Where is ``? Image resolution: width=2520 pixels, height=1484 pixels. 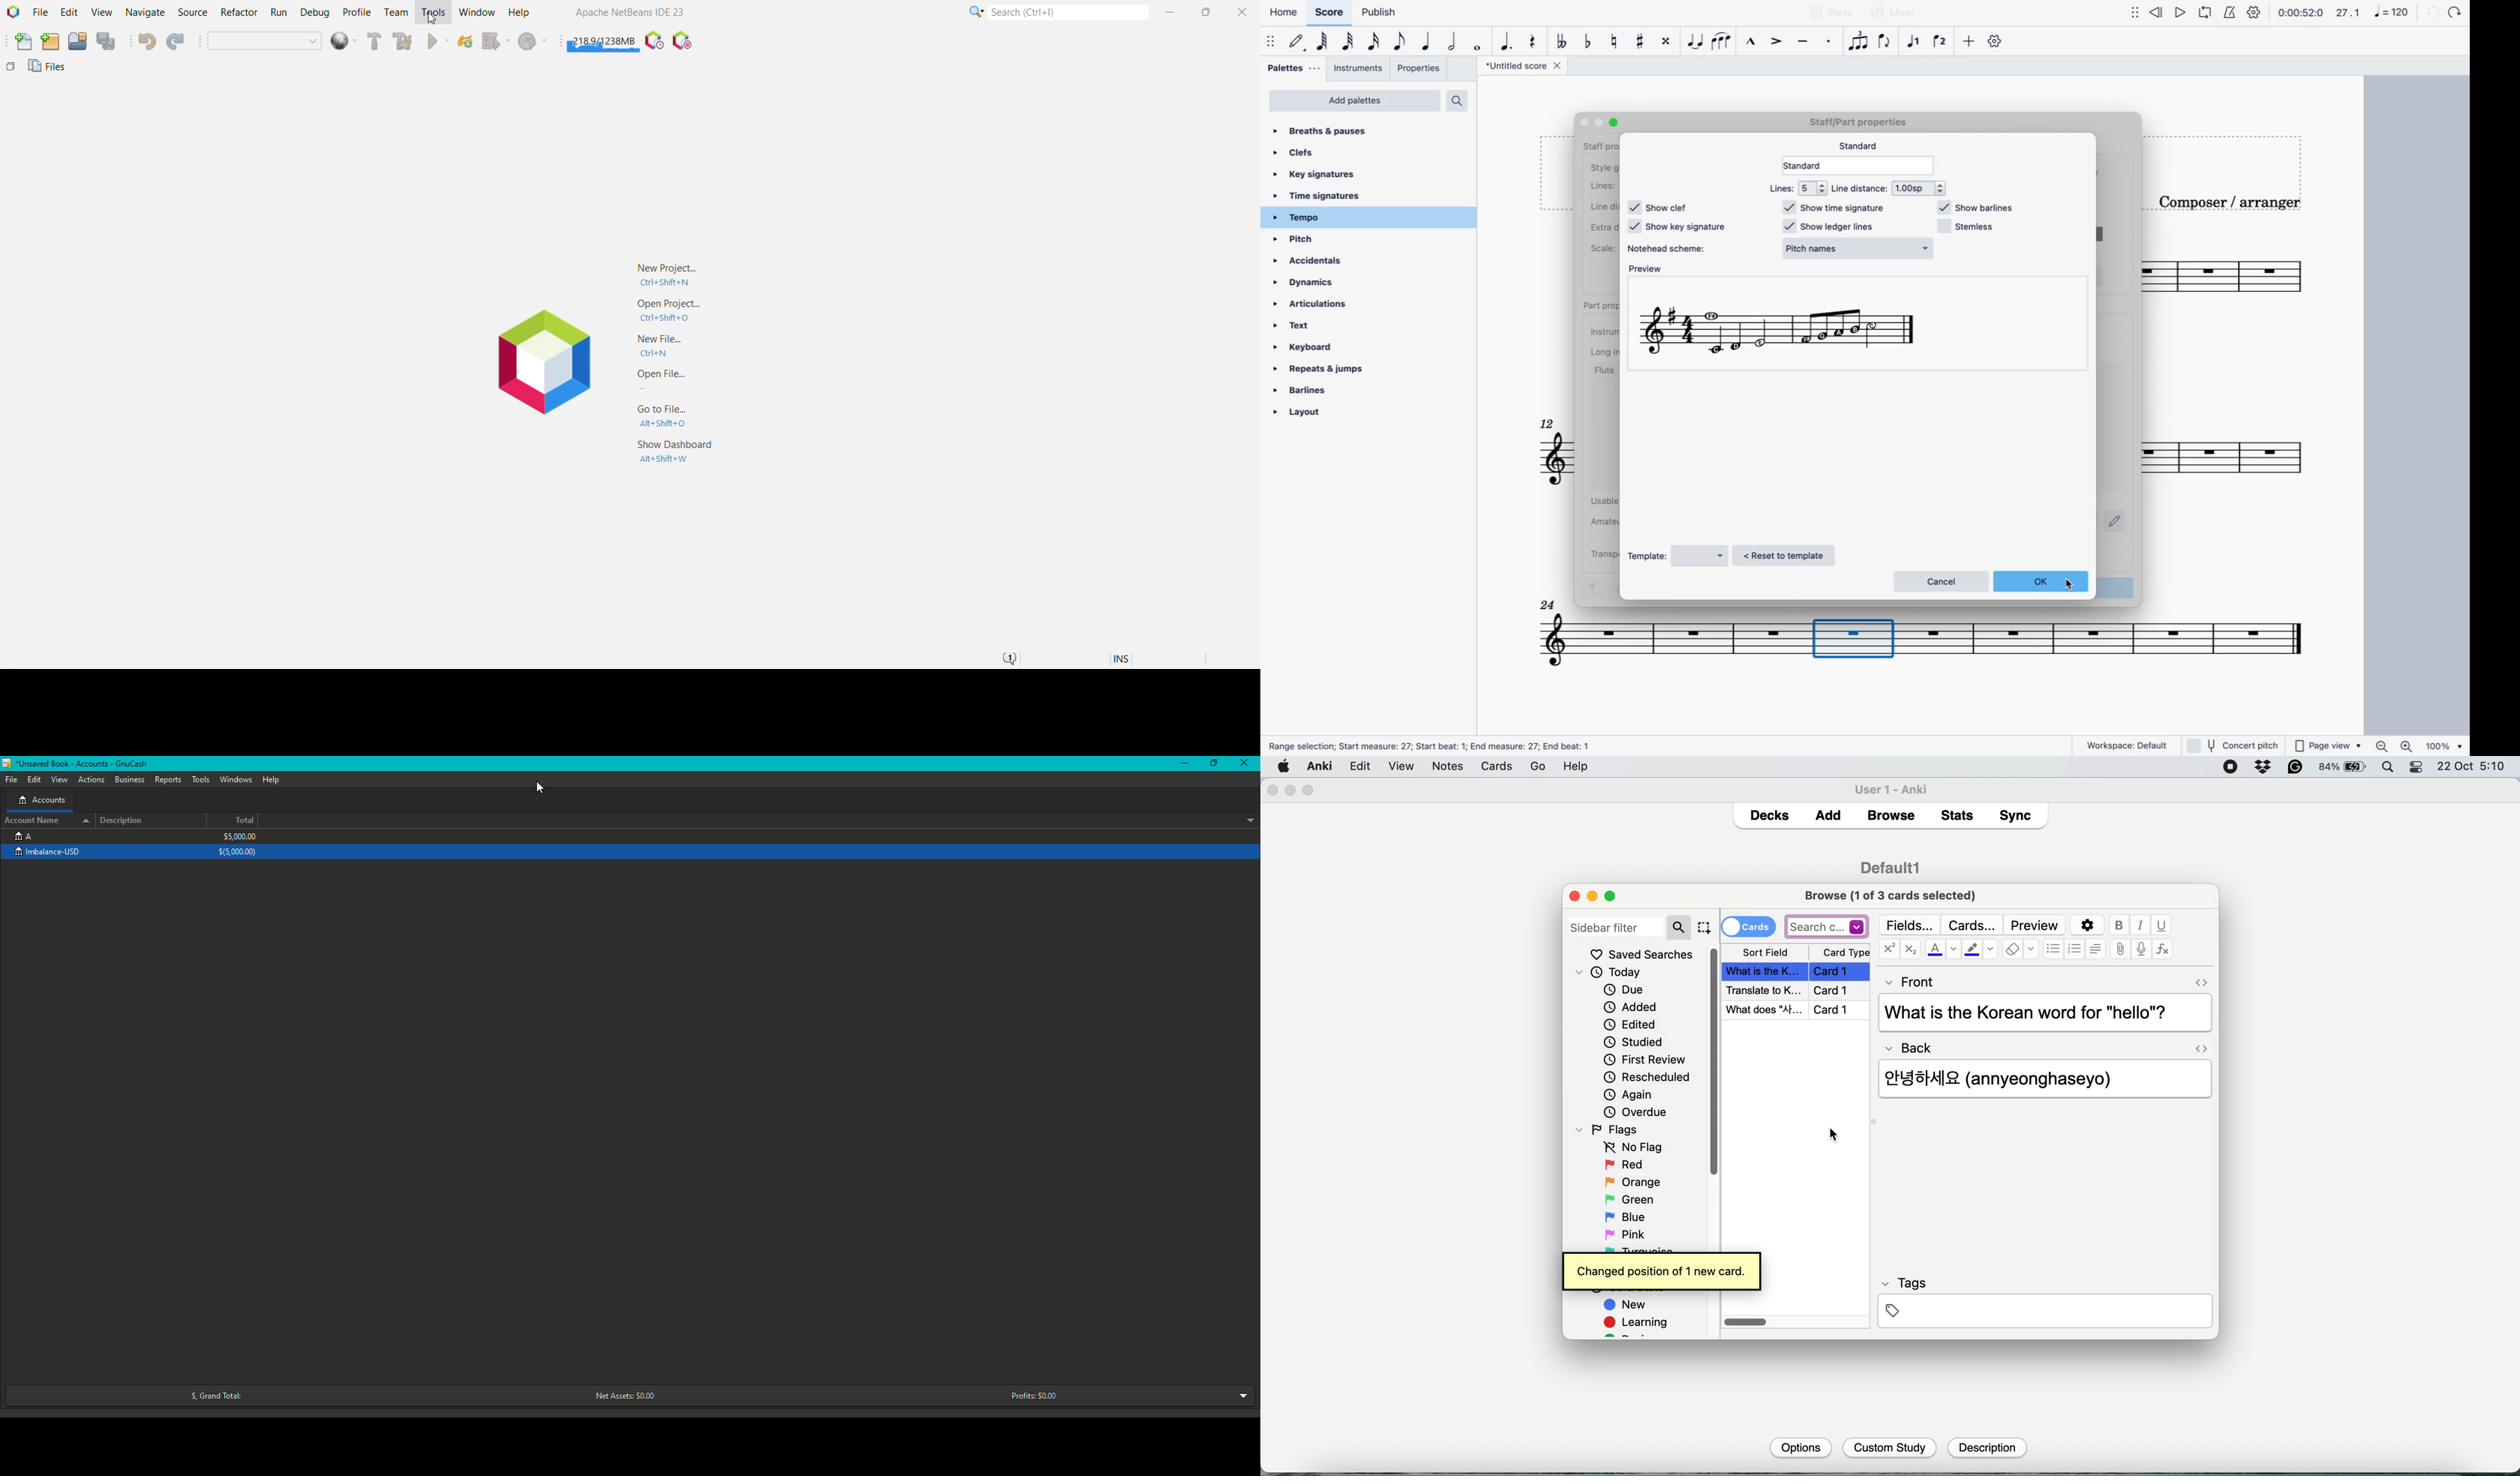
 is located at coordinates (1436, 746).